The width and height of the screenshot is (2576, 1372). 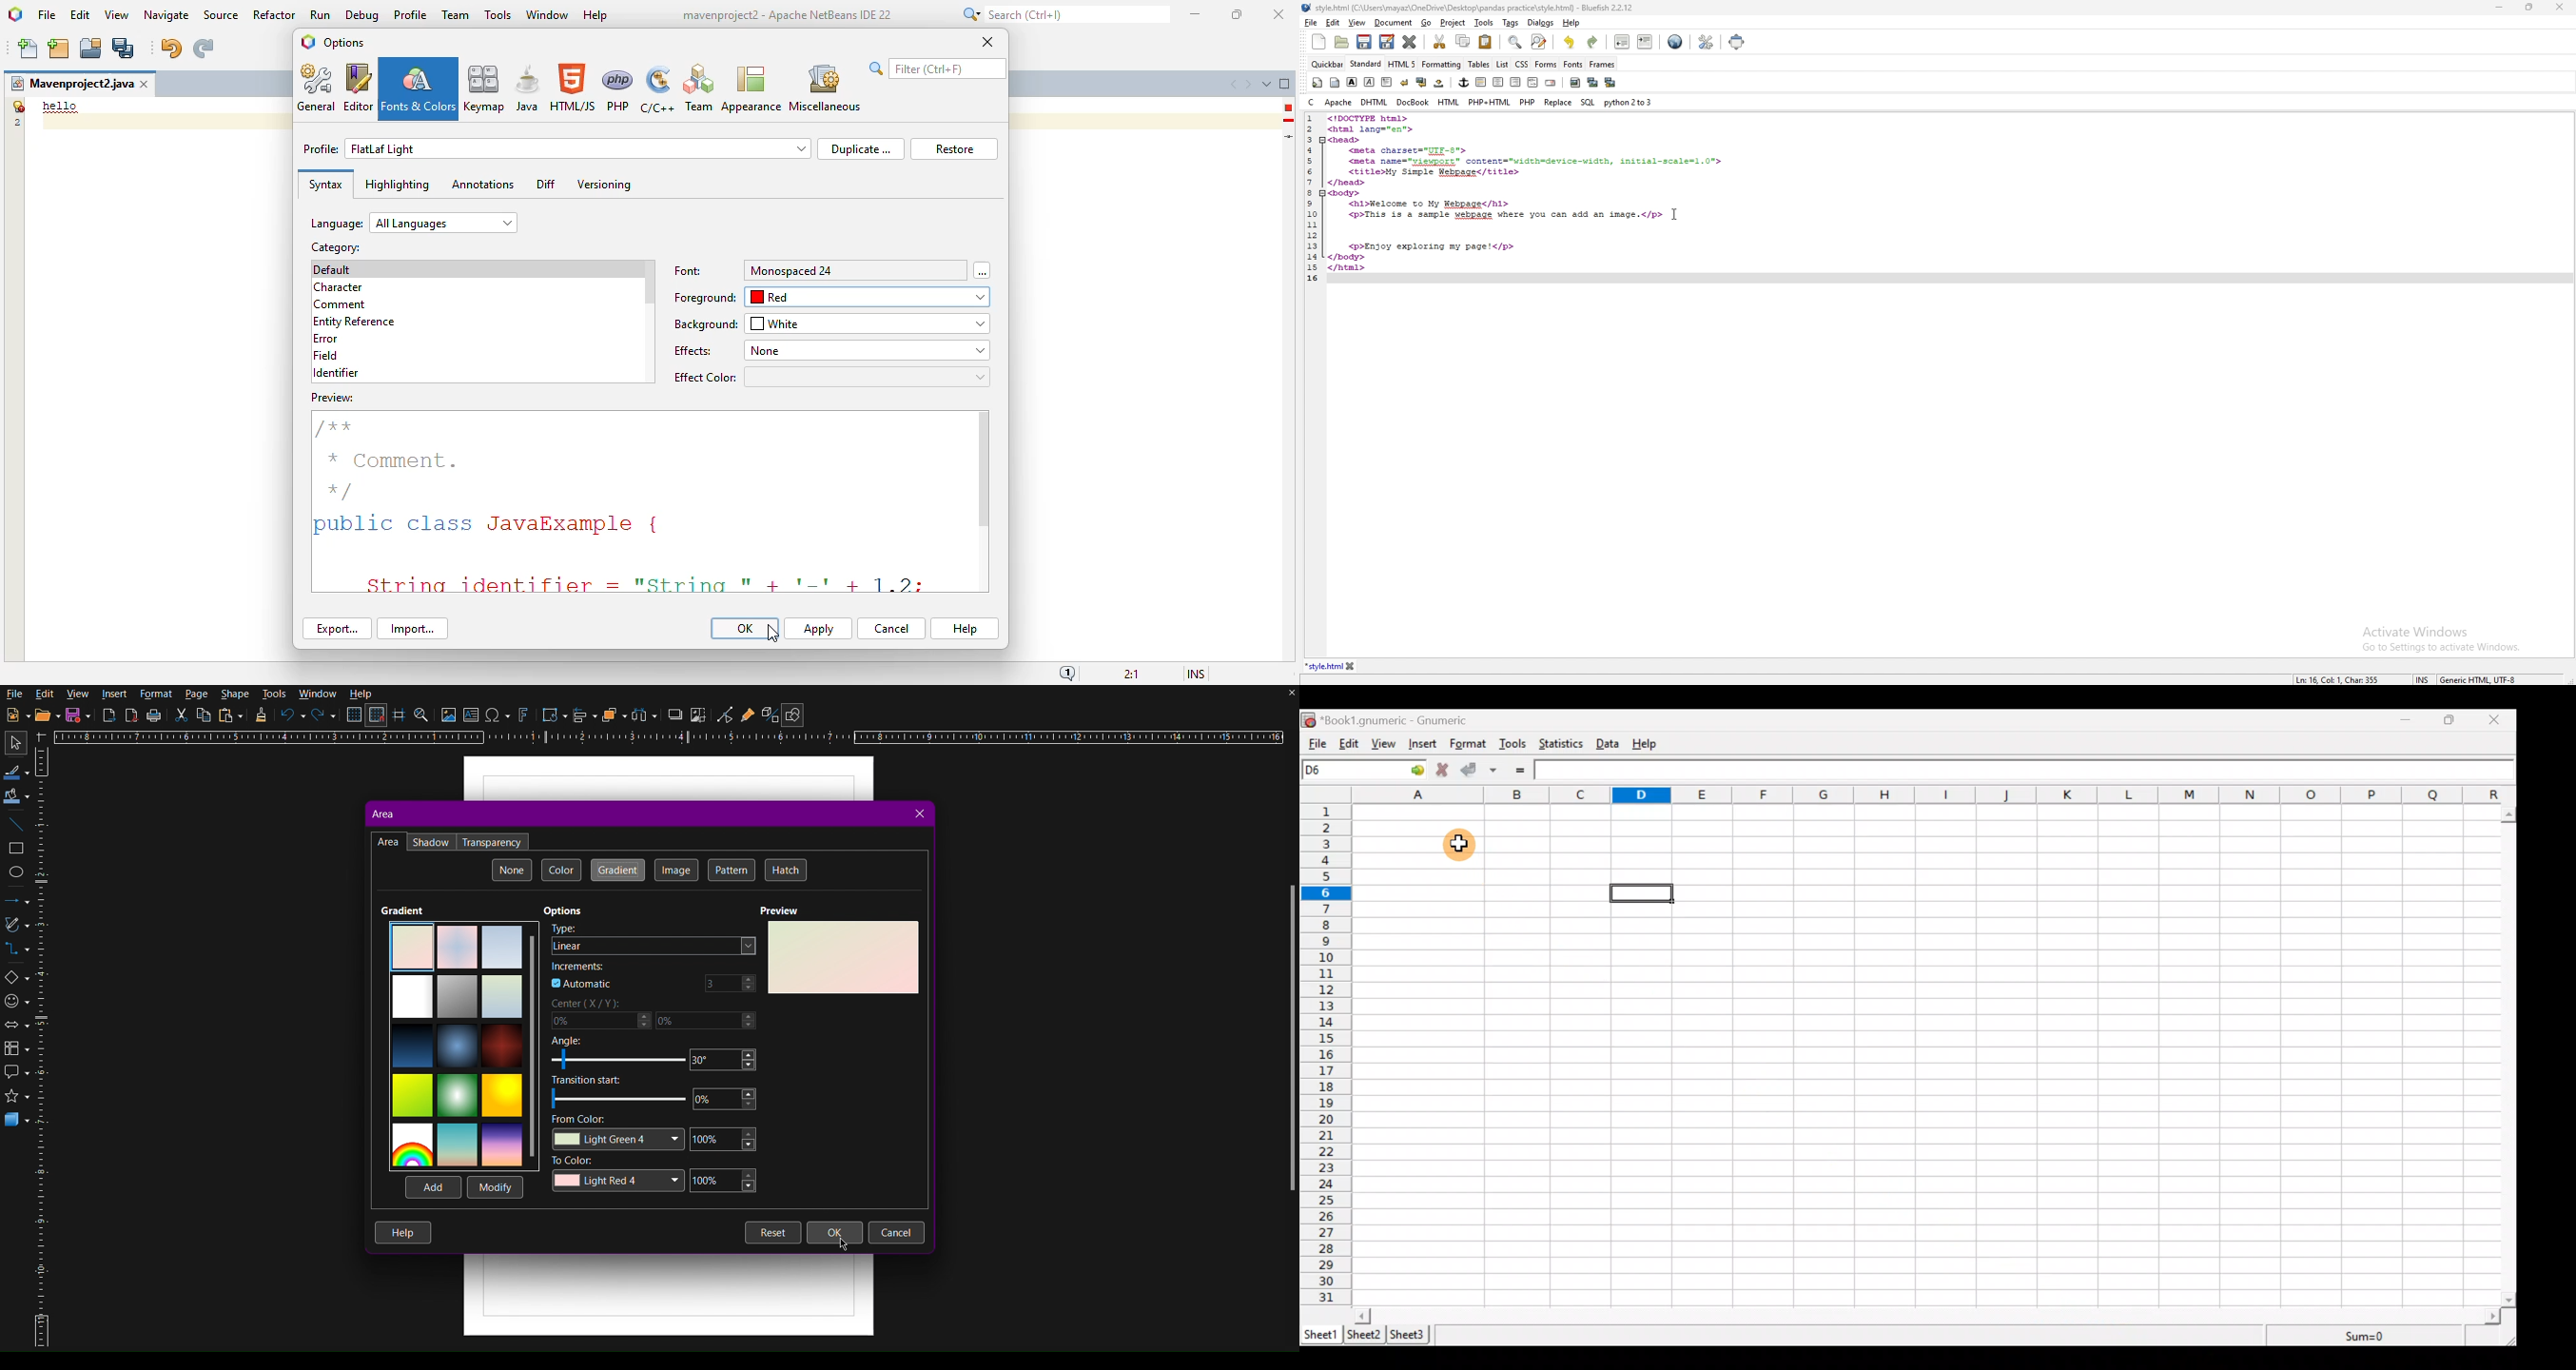 What do you see at coordinates (2406, 721) in the screenshot?
I see `Minimize` at bounding box center [2406, 721].